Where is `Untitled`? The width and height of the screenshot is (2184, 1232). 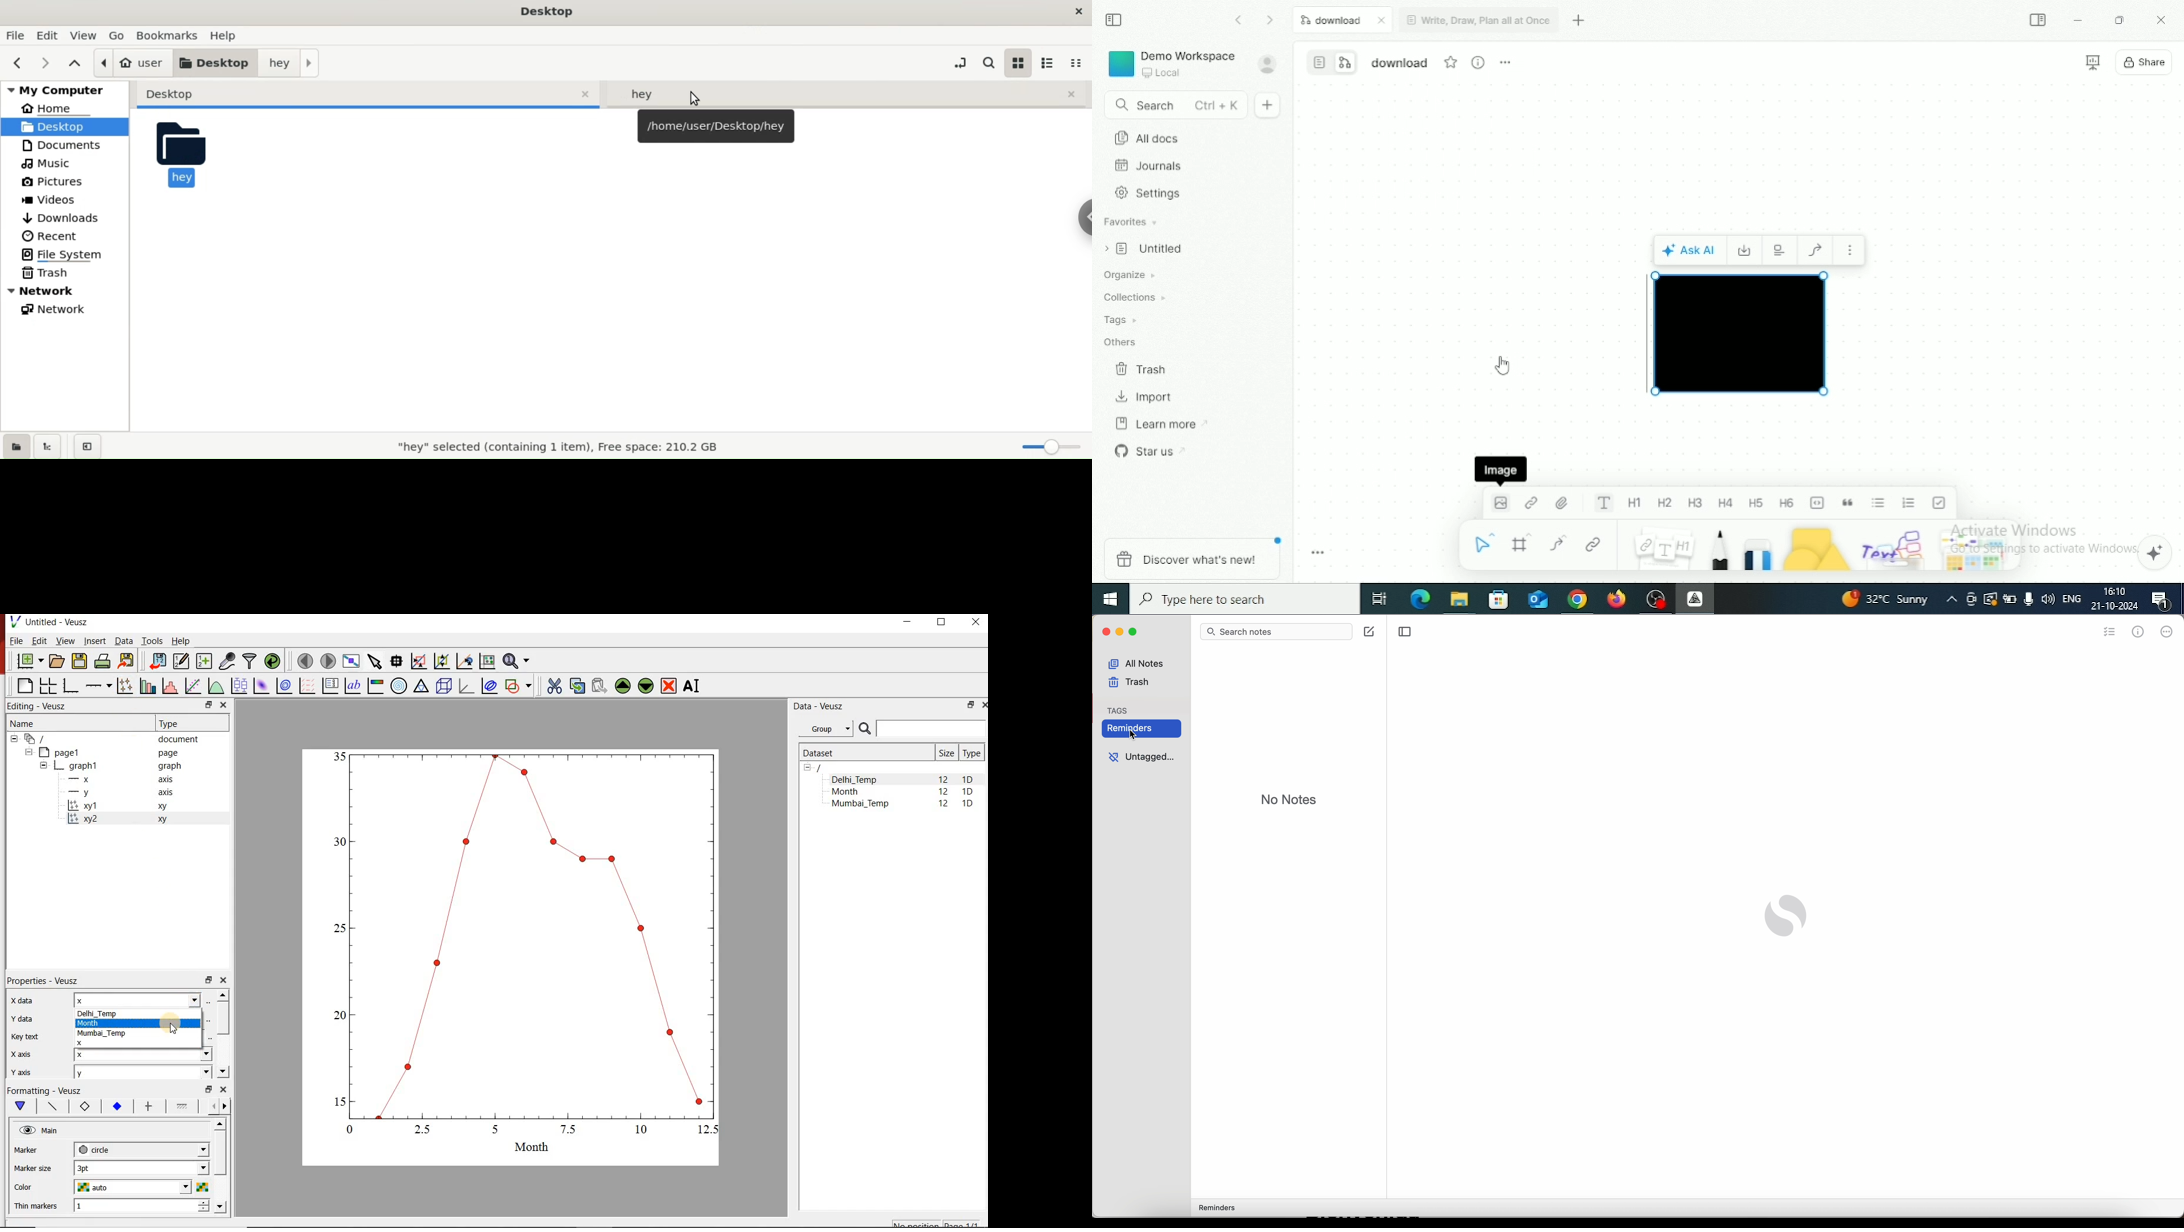
Untitled is located at coordinates (1145, 249).